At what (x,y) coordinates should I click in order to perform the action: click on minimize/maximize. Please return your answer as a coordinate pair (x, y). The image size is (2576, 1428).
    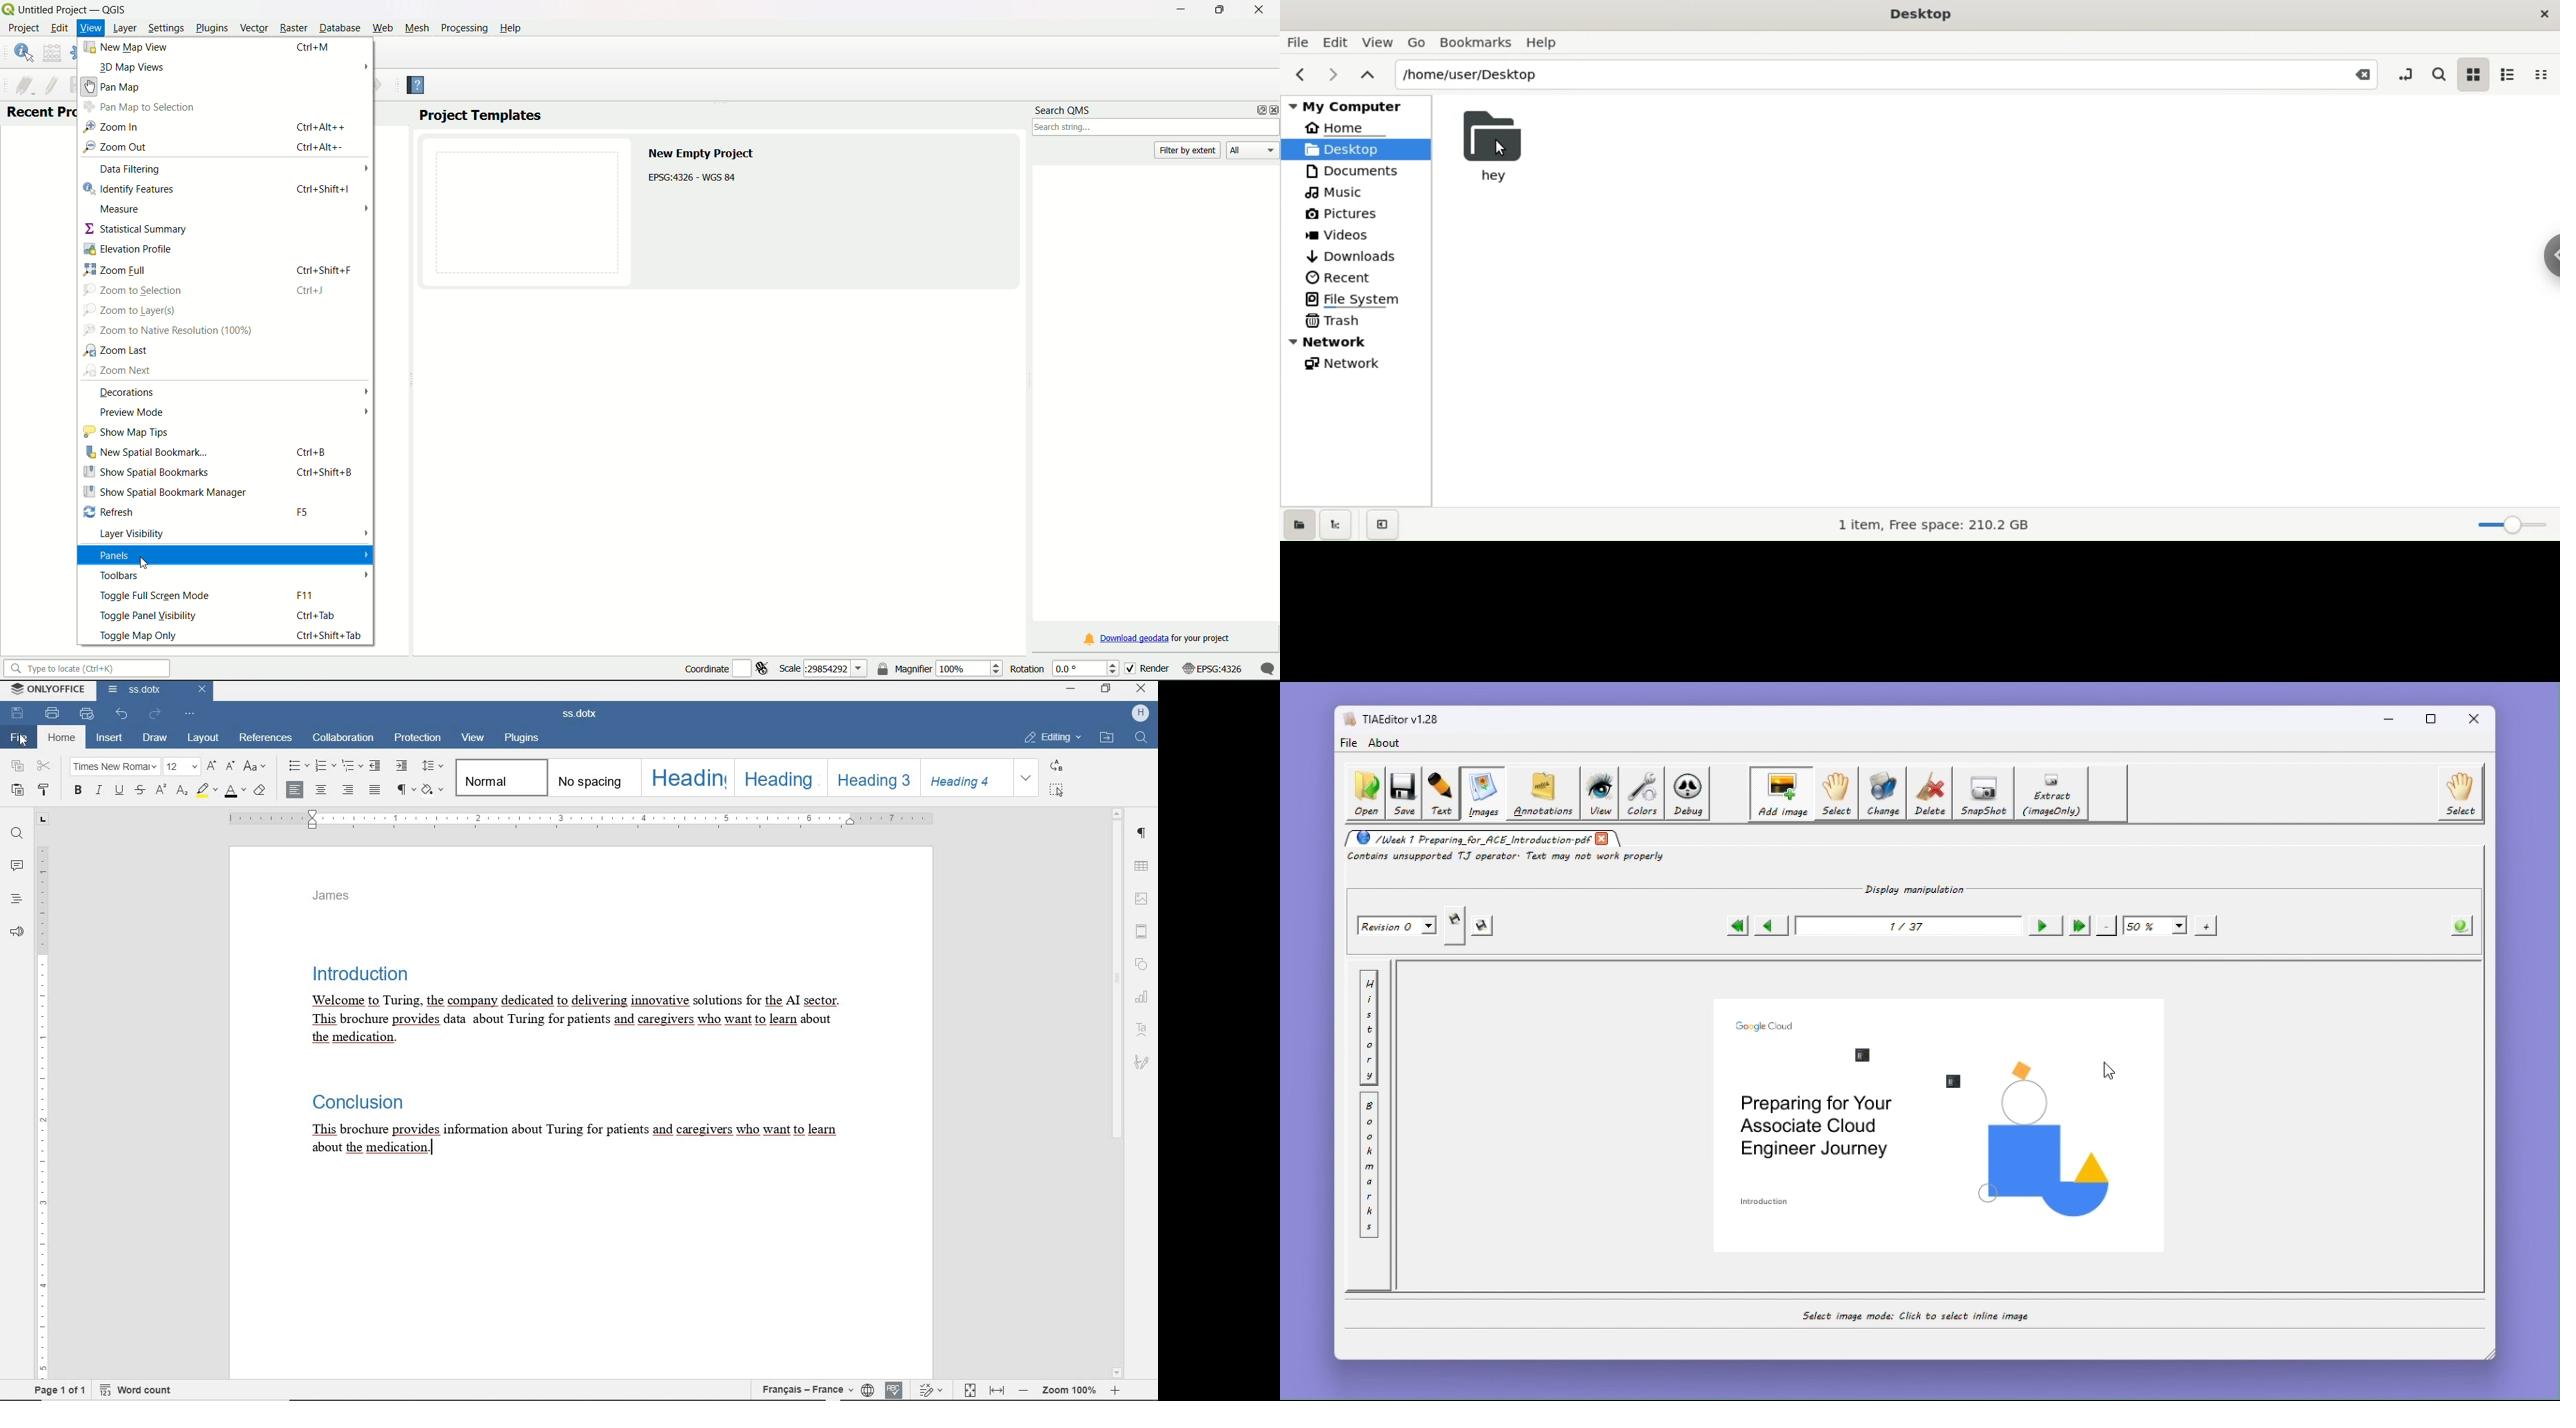
    Looking at the image, I should click on (1219, 10).